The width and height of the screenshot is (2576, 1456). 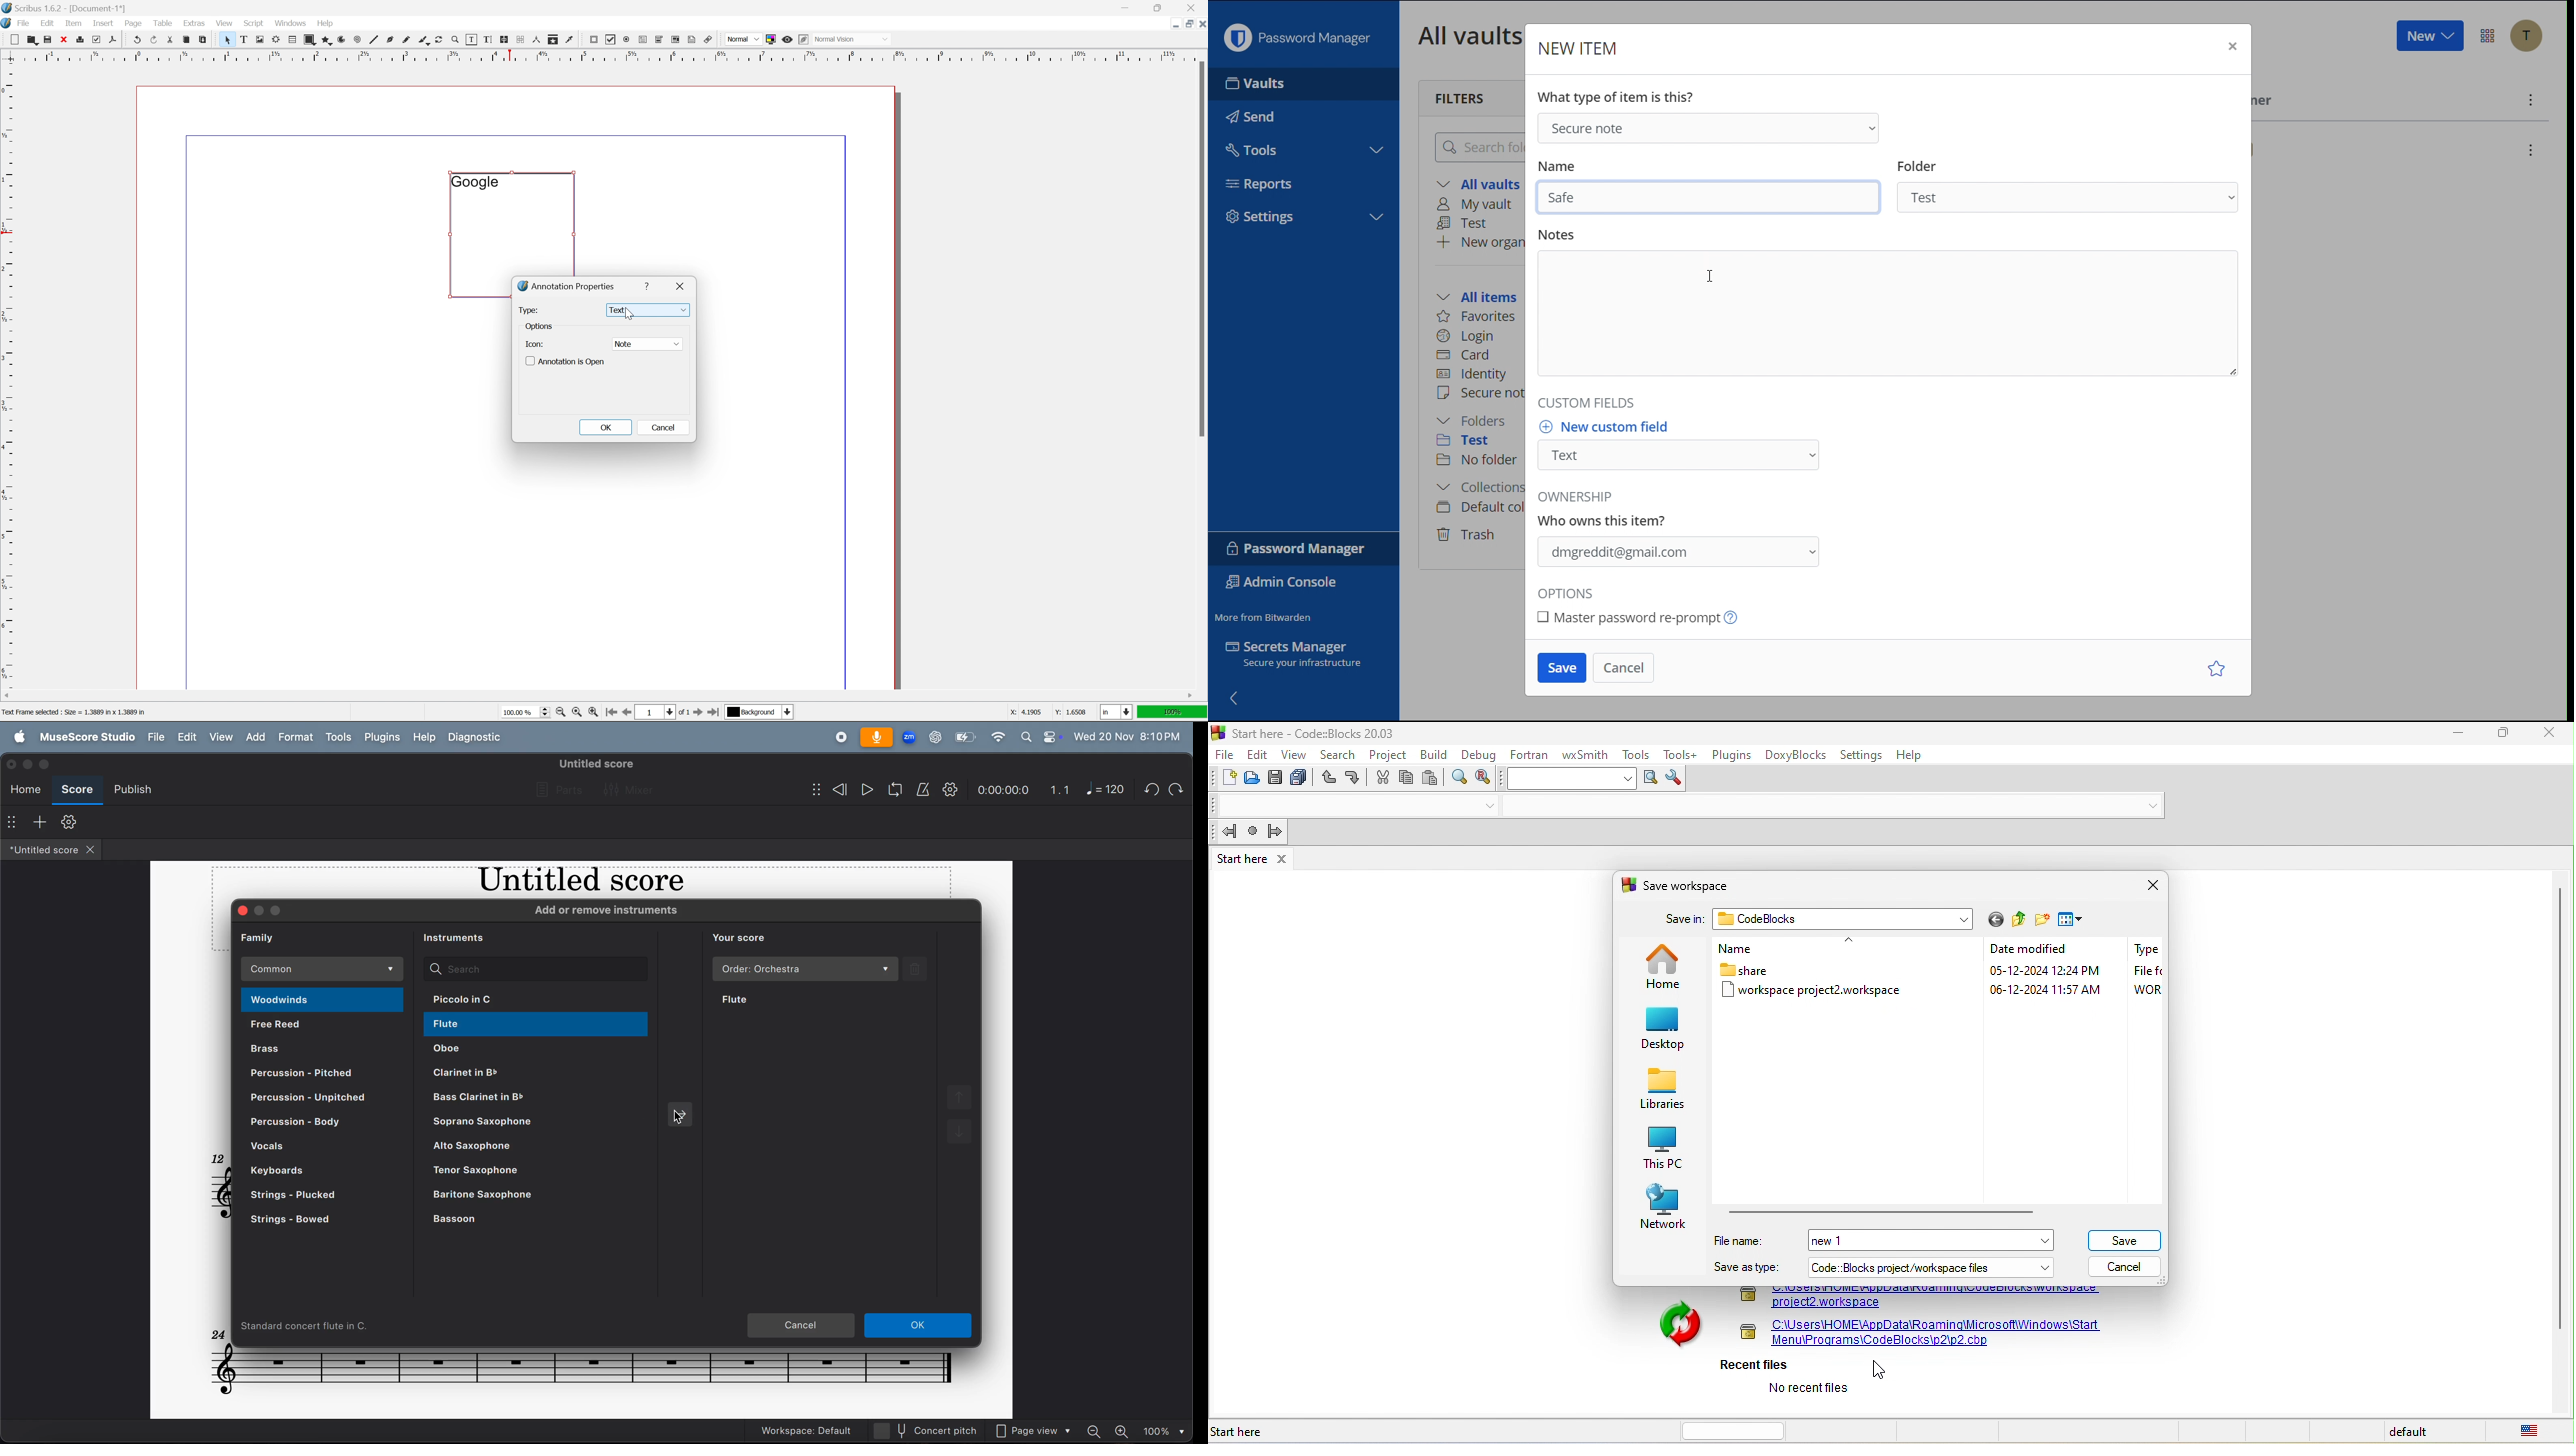 What do you see at coordinates (558, 714) in the screenshot?
I see `zoom out` at bounding box center [558, 714].